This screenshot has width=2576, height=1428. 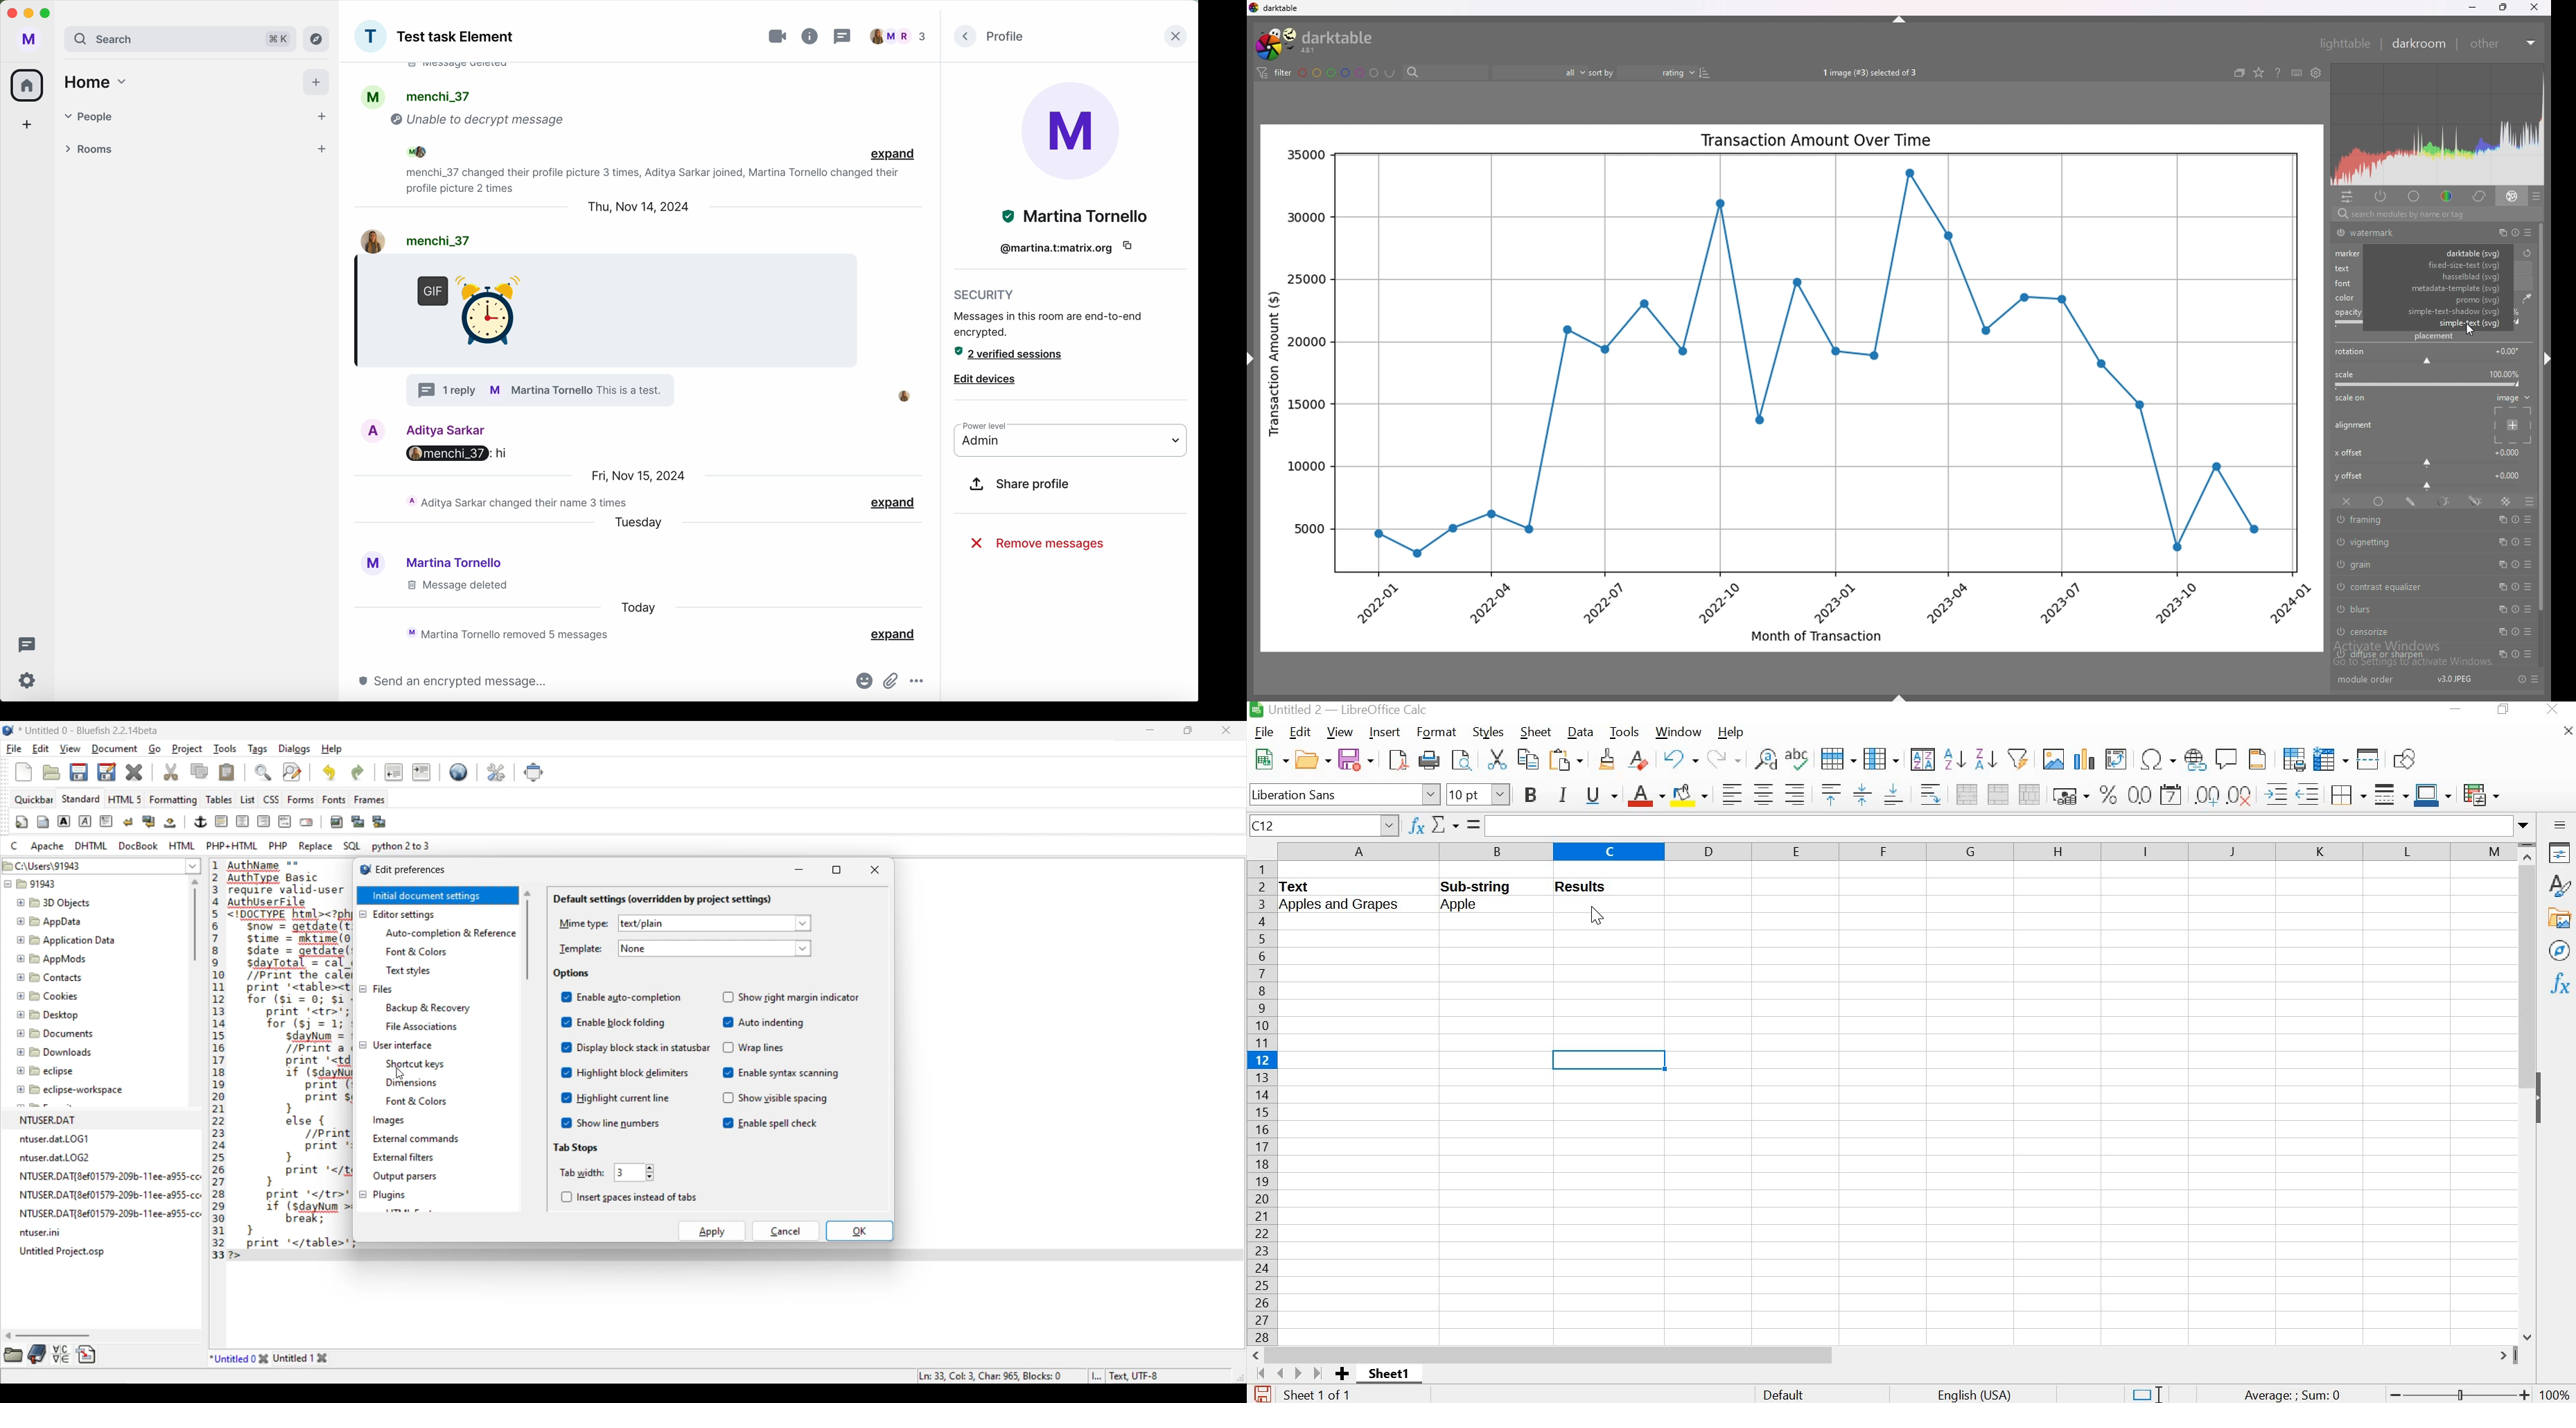 What do you see at coordinates (644, 1059) in the screenshot?
I see `Toggle options` at bounding box center [644, 1059].